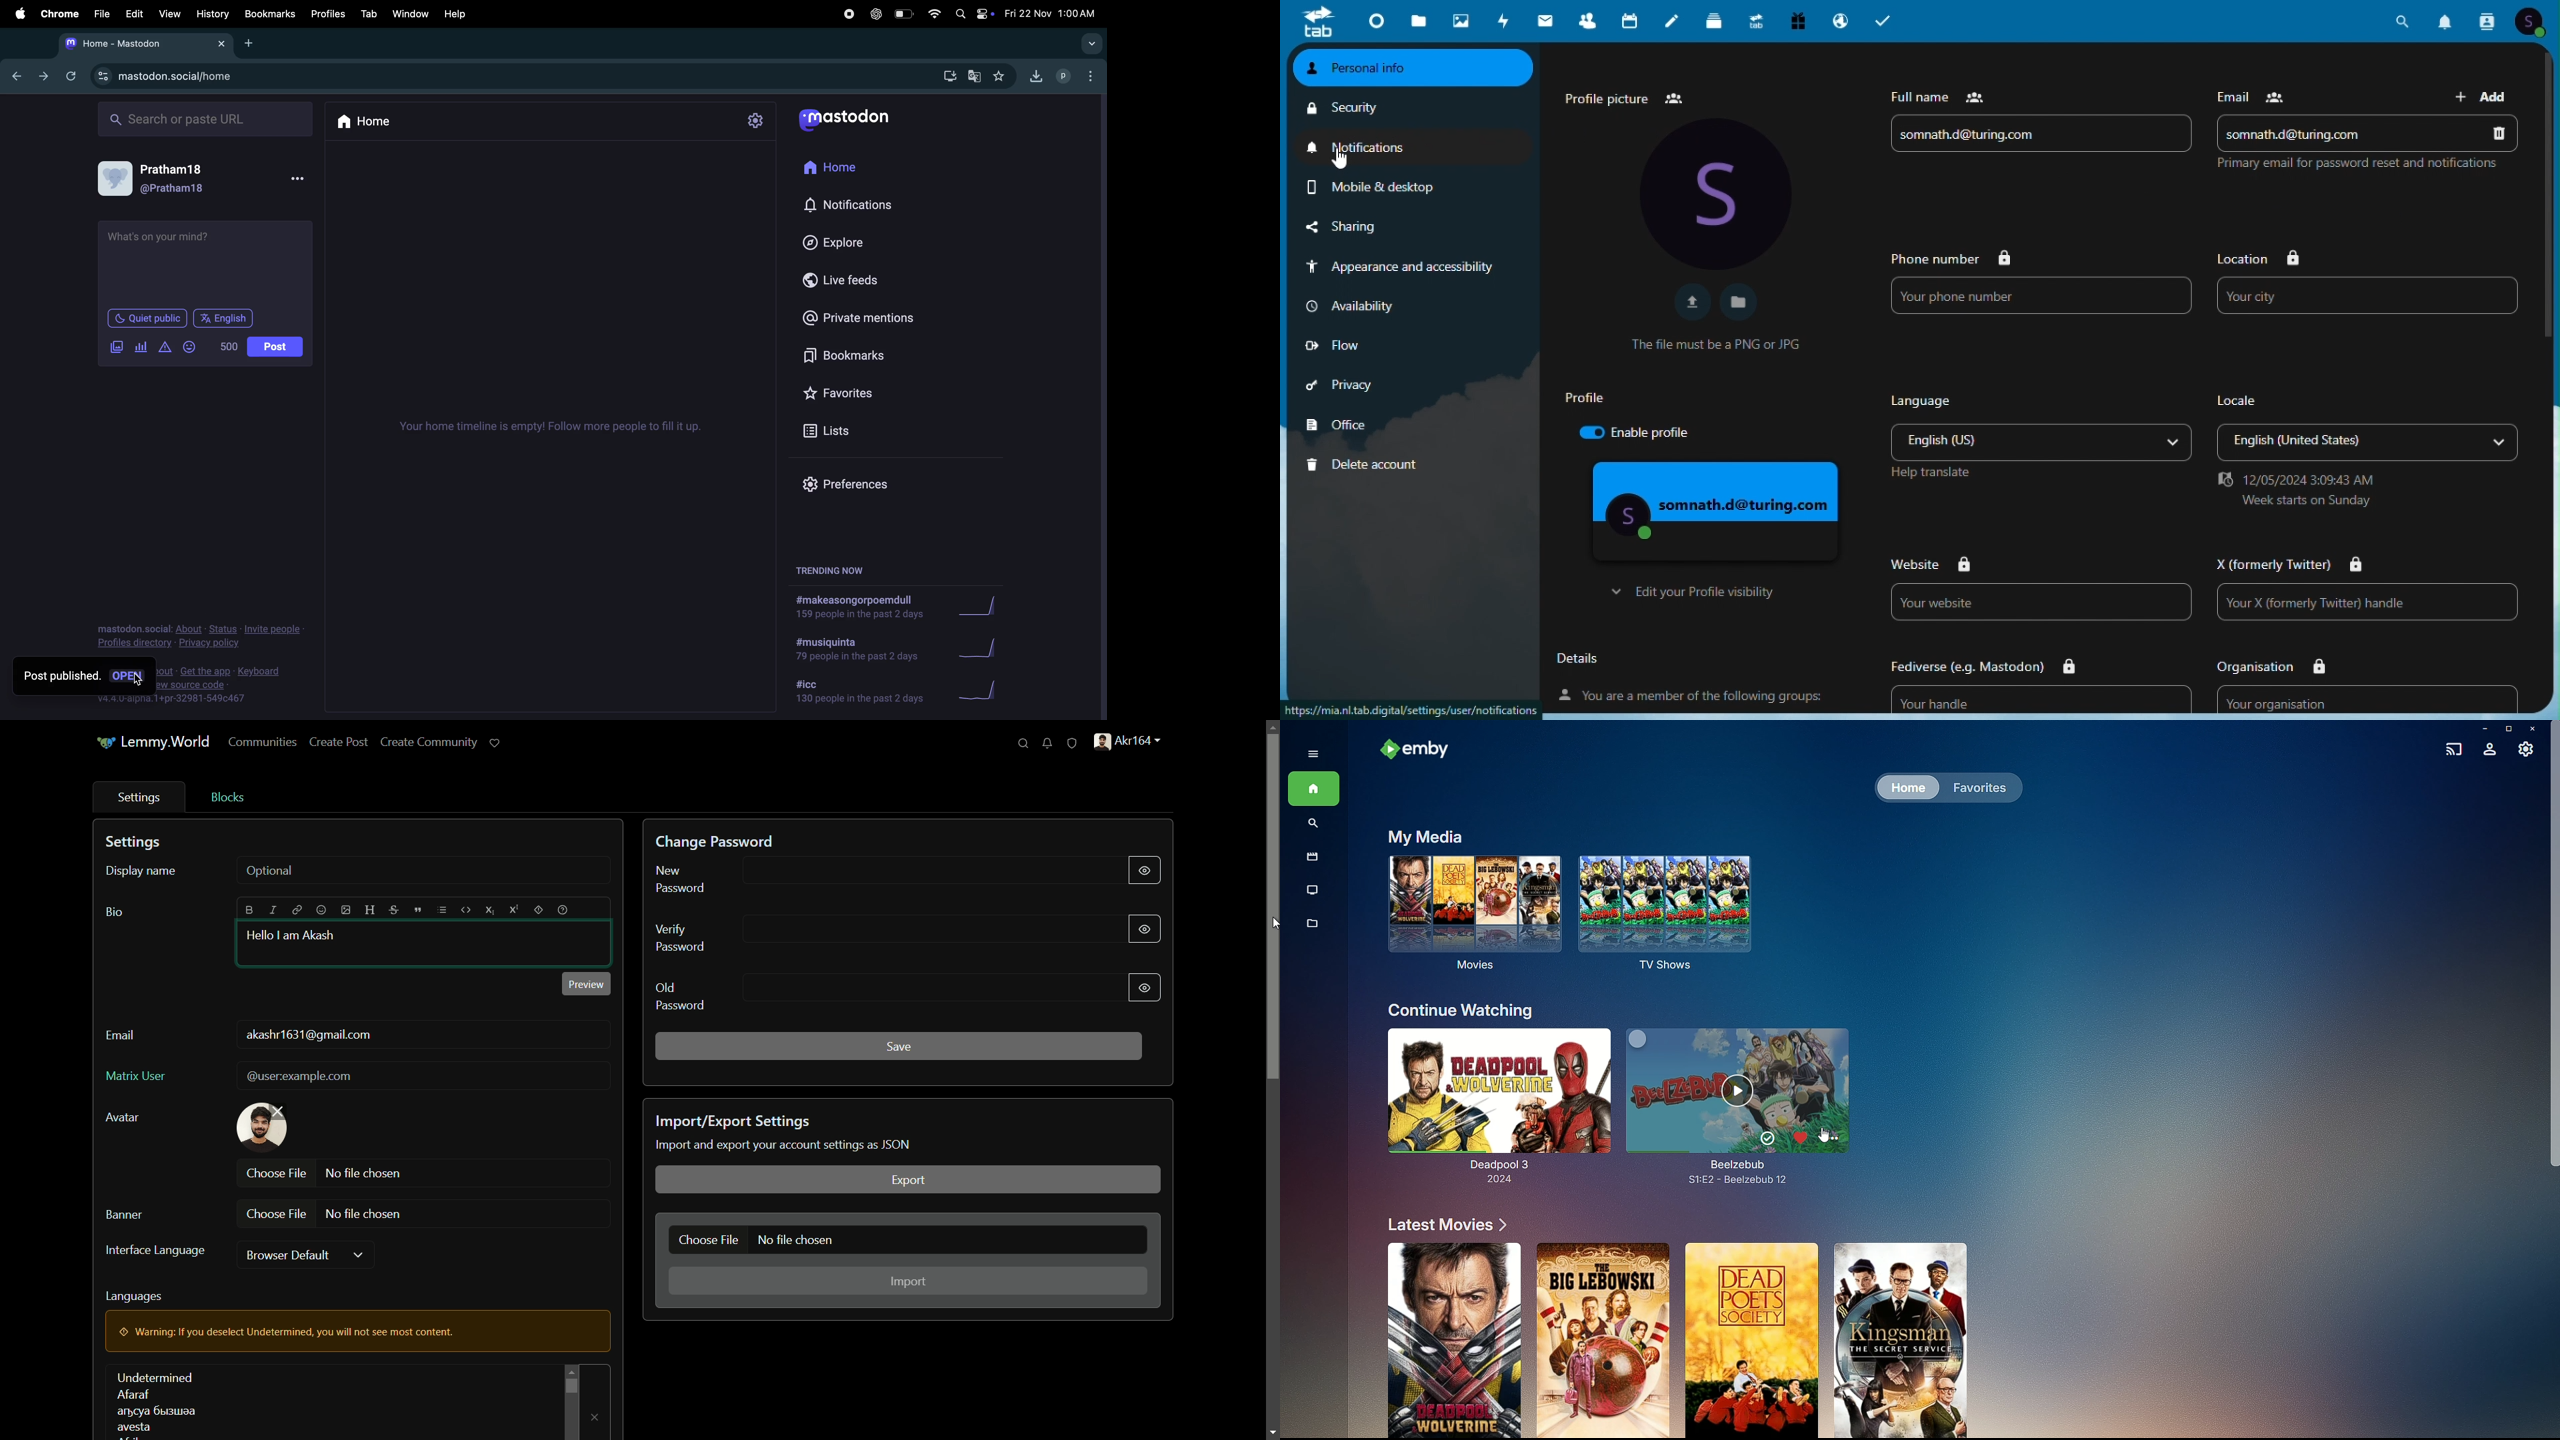 The width and height of the screenshot is (2576, 1456). Describe the element at coordinates (733, 1122) in the screenshot. I see `import/export settings` at that location.